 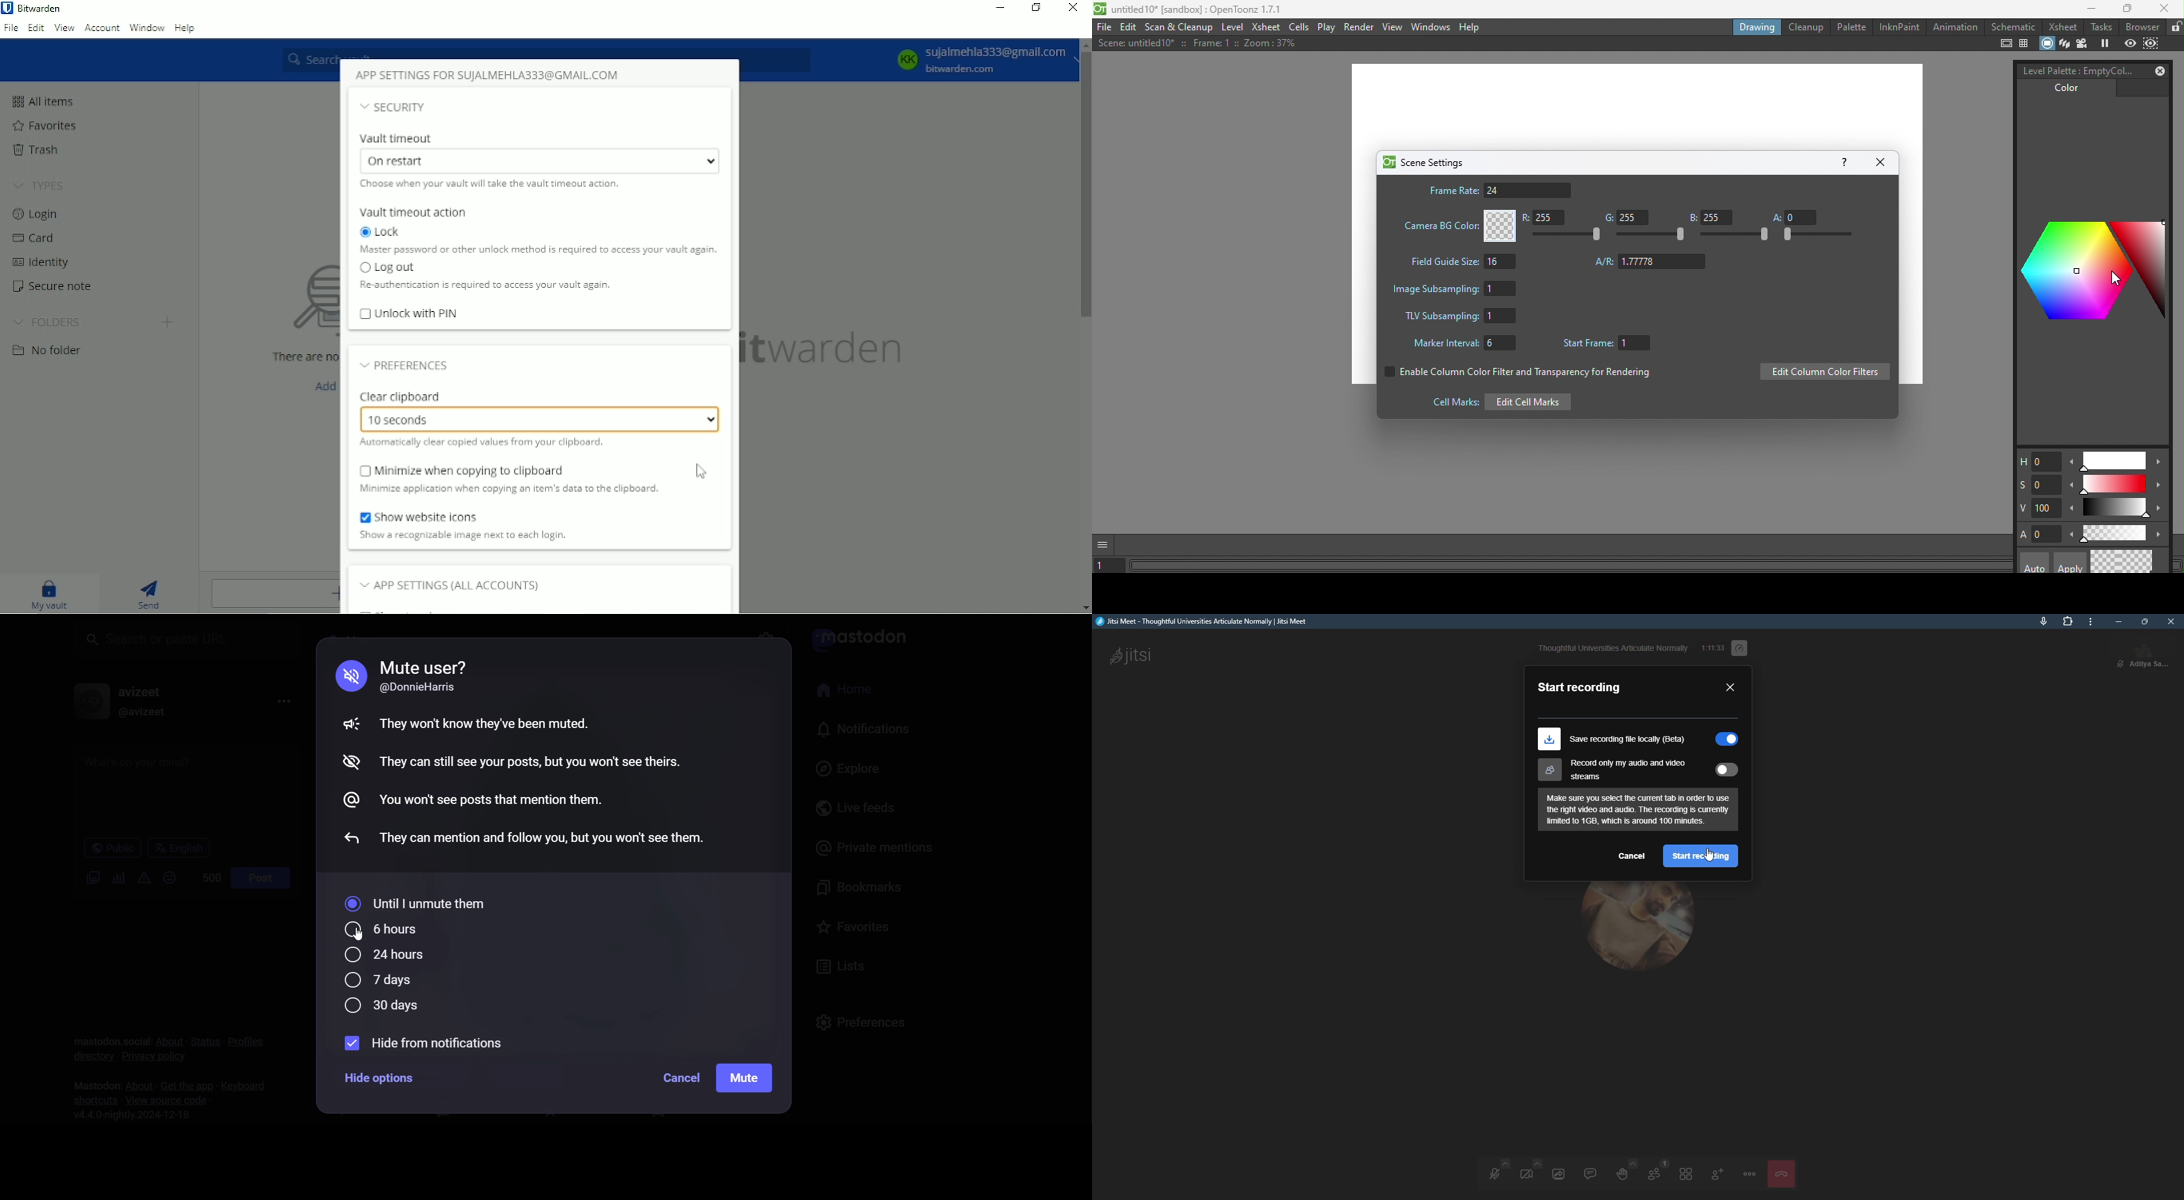 I want to click on Safe area, so click(x=2005, y=44).